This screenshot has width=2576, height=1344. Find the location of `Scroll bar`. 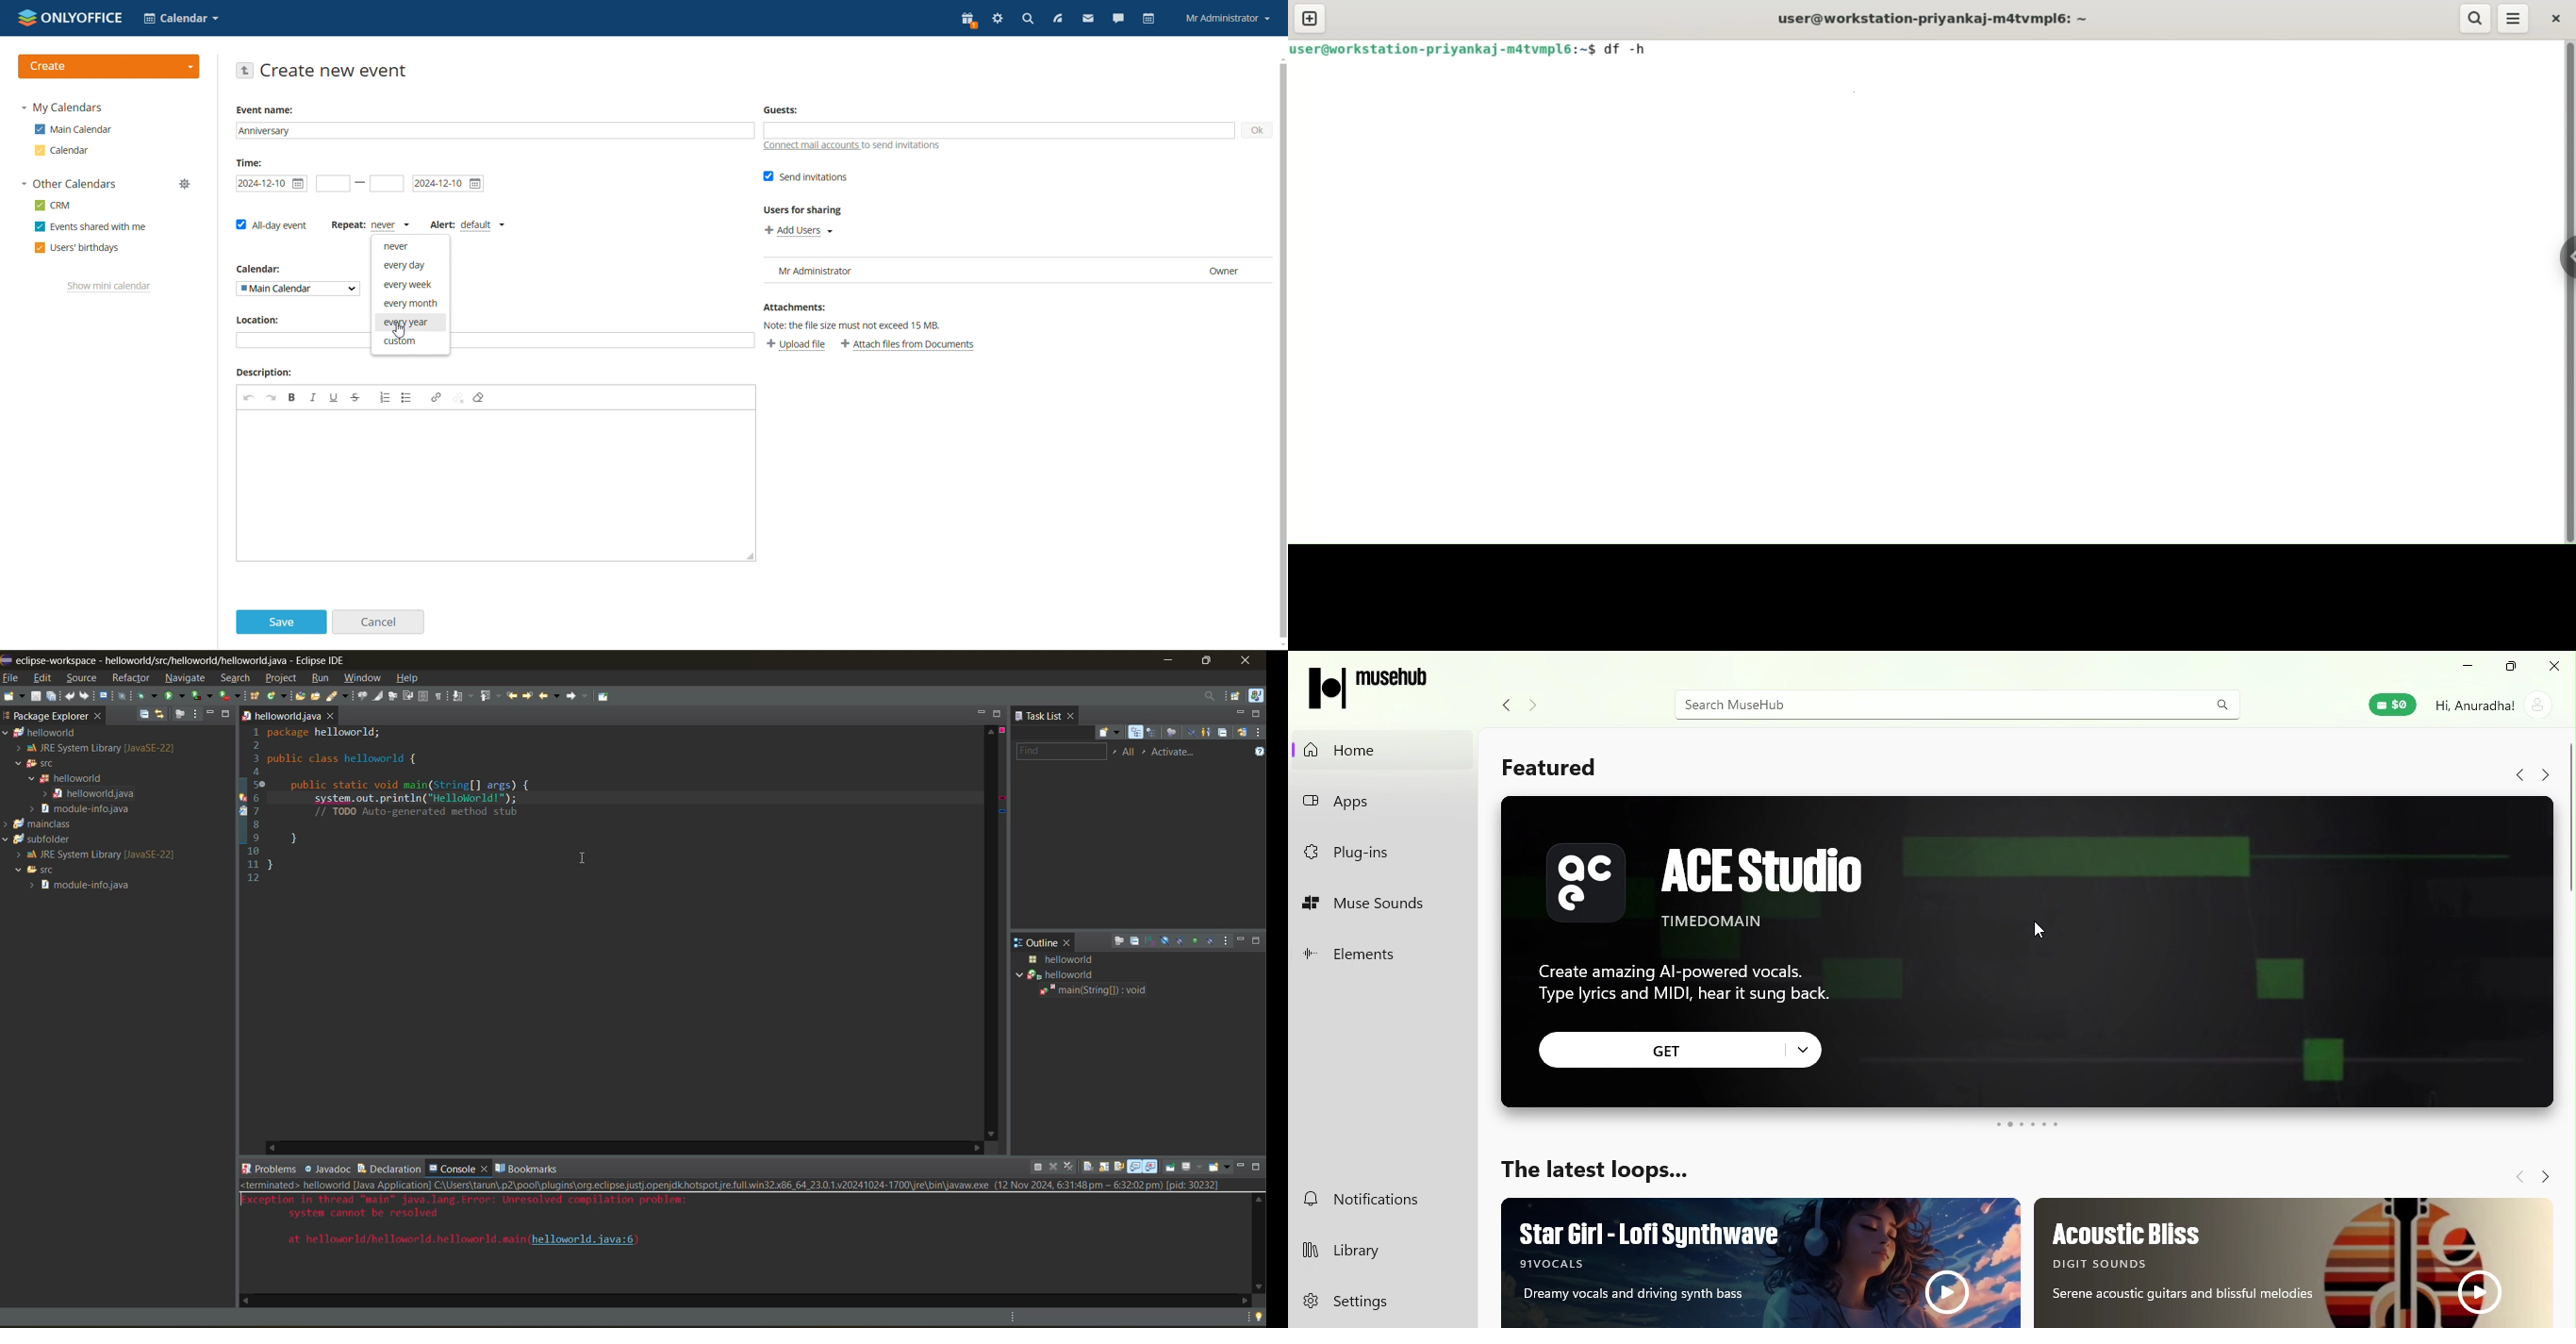

Scroll bar is located at coordinates (2568, 1027).